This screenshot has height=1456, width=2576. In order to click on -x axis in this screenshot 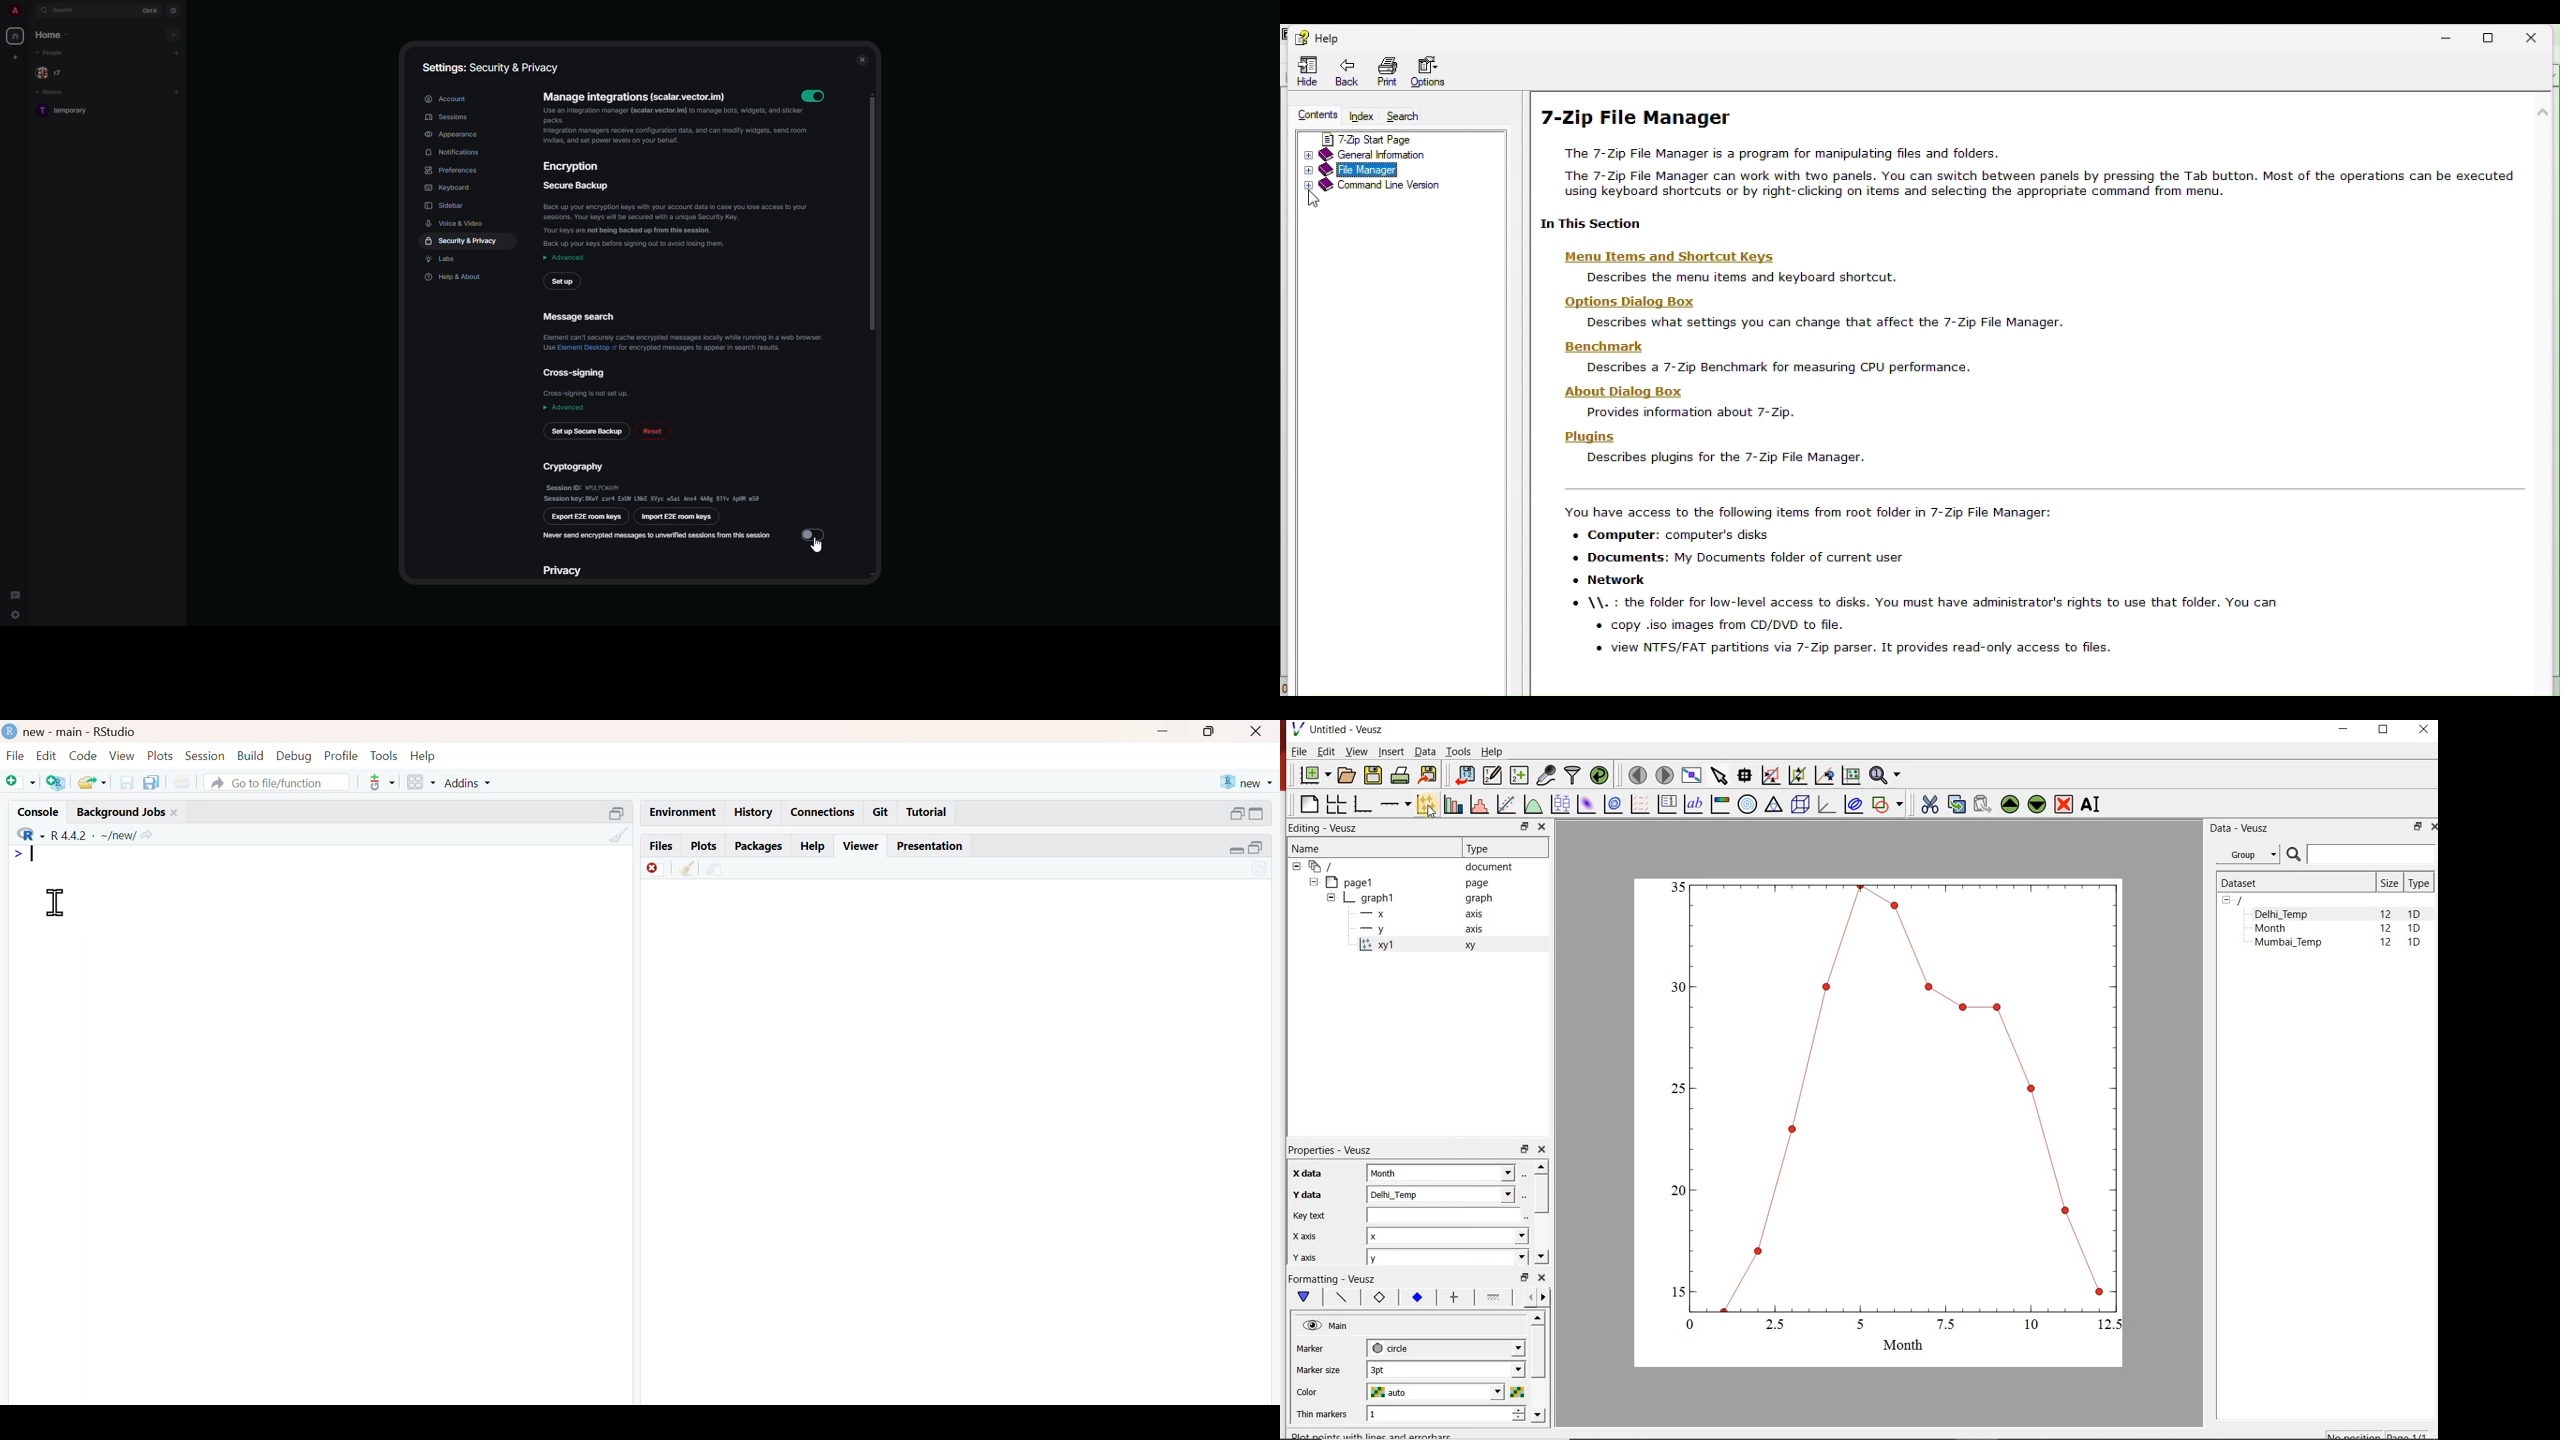, I will do `click(1416, 914)`.